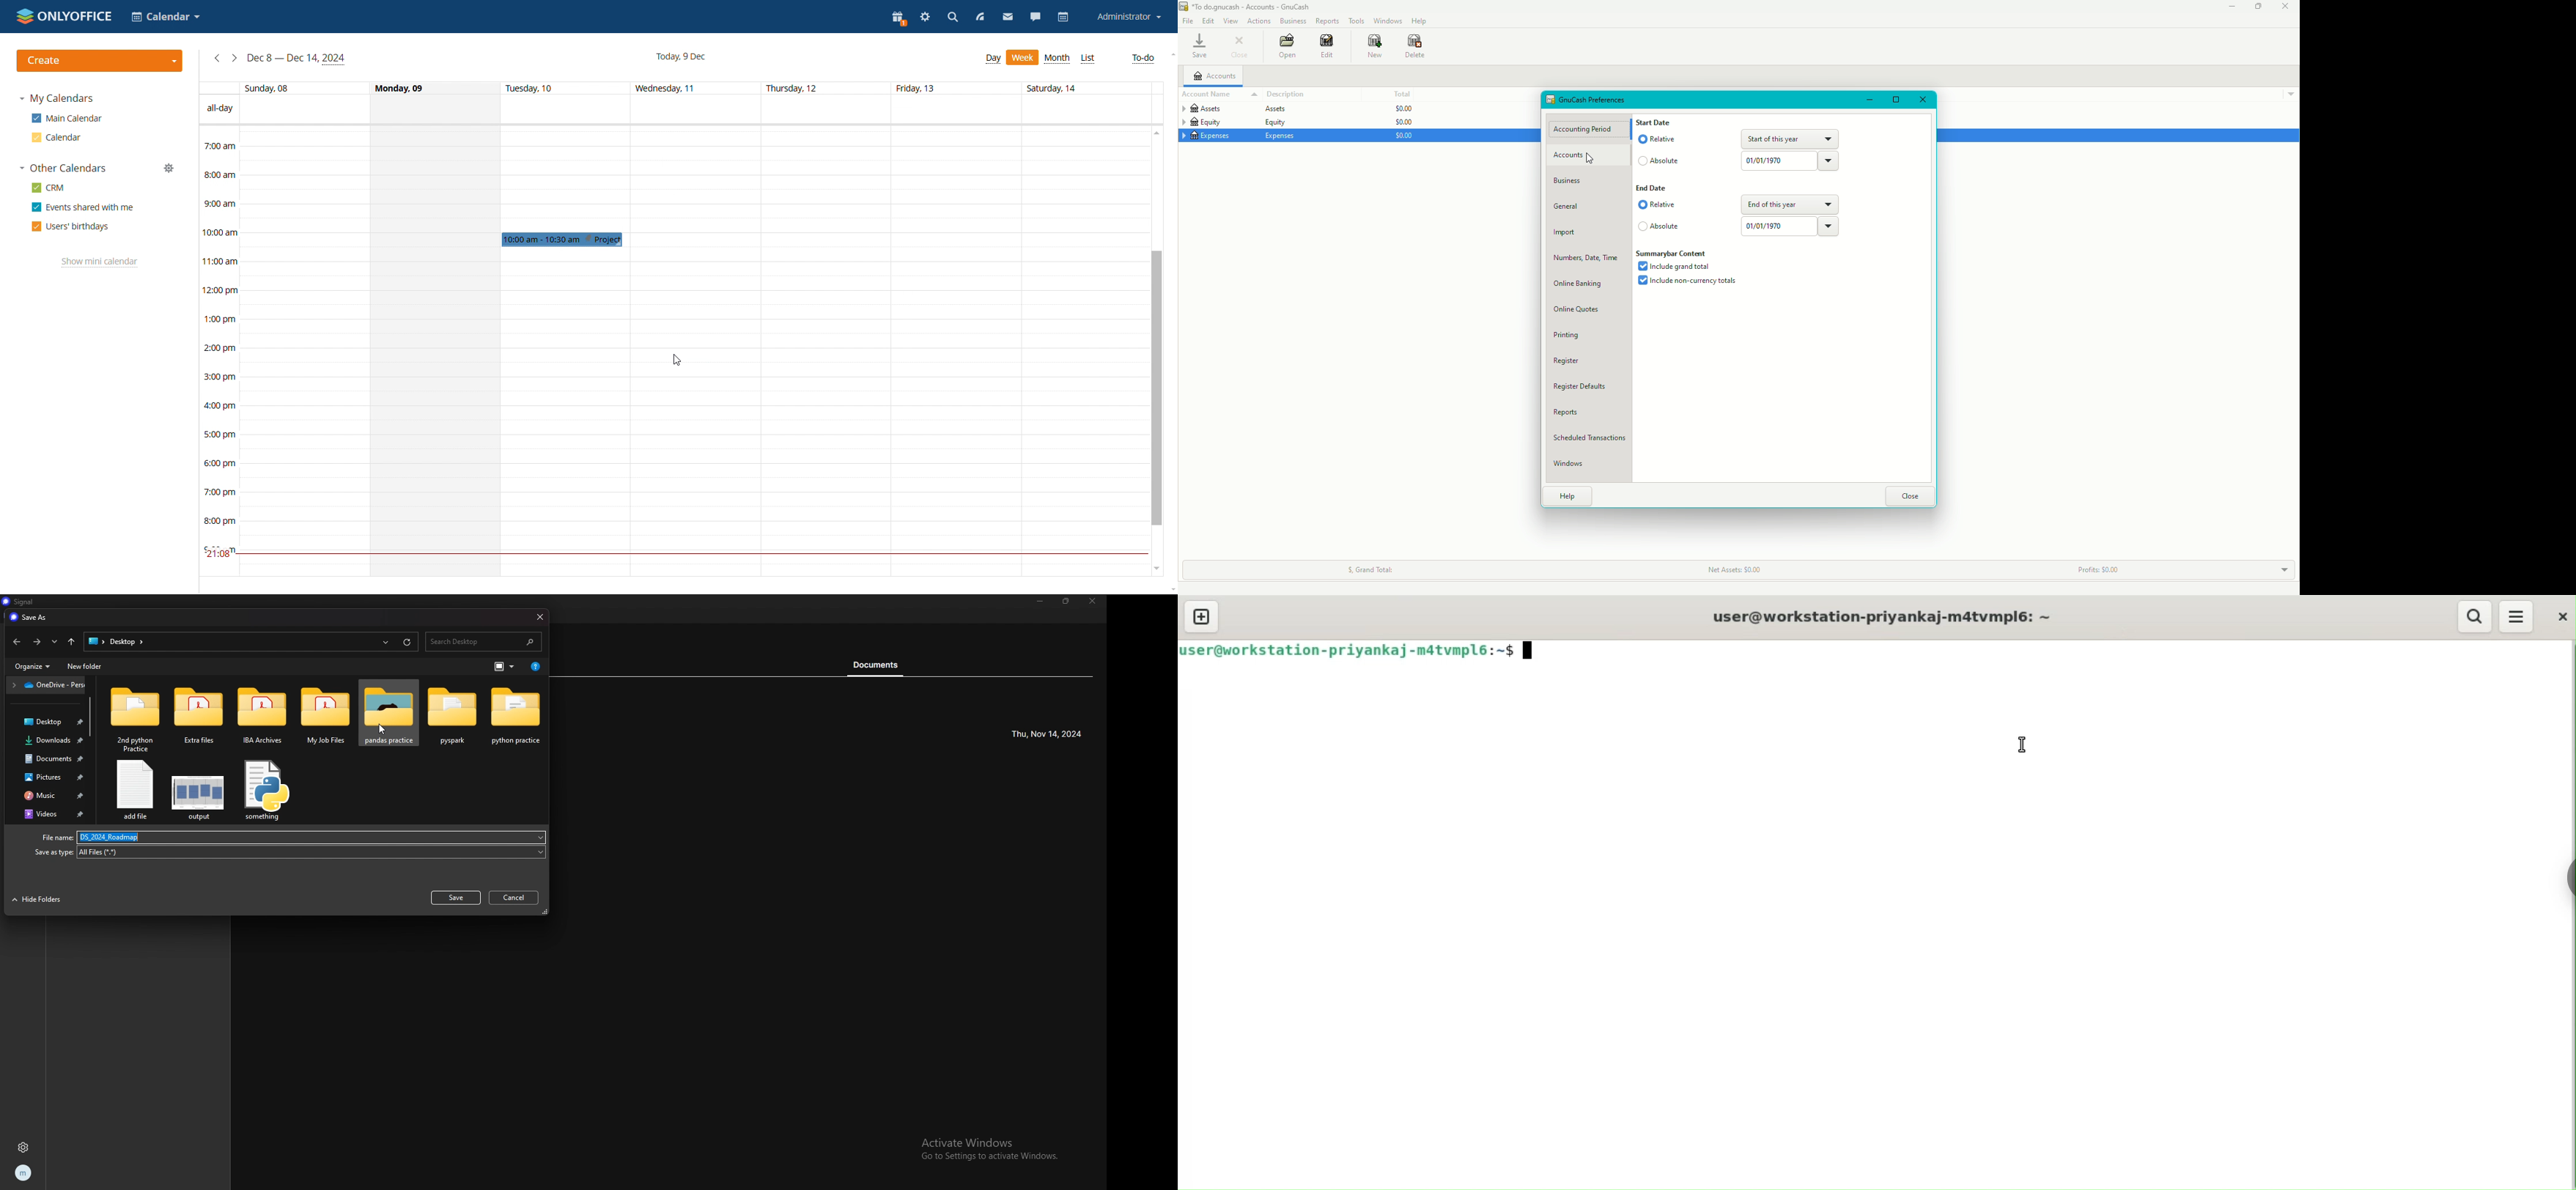  Describe the element at coordinates (134, 790) in the screenshot. I see `file` at that location.